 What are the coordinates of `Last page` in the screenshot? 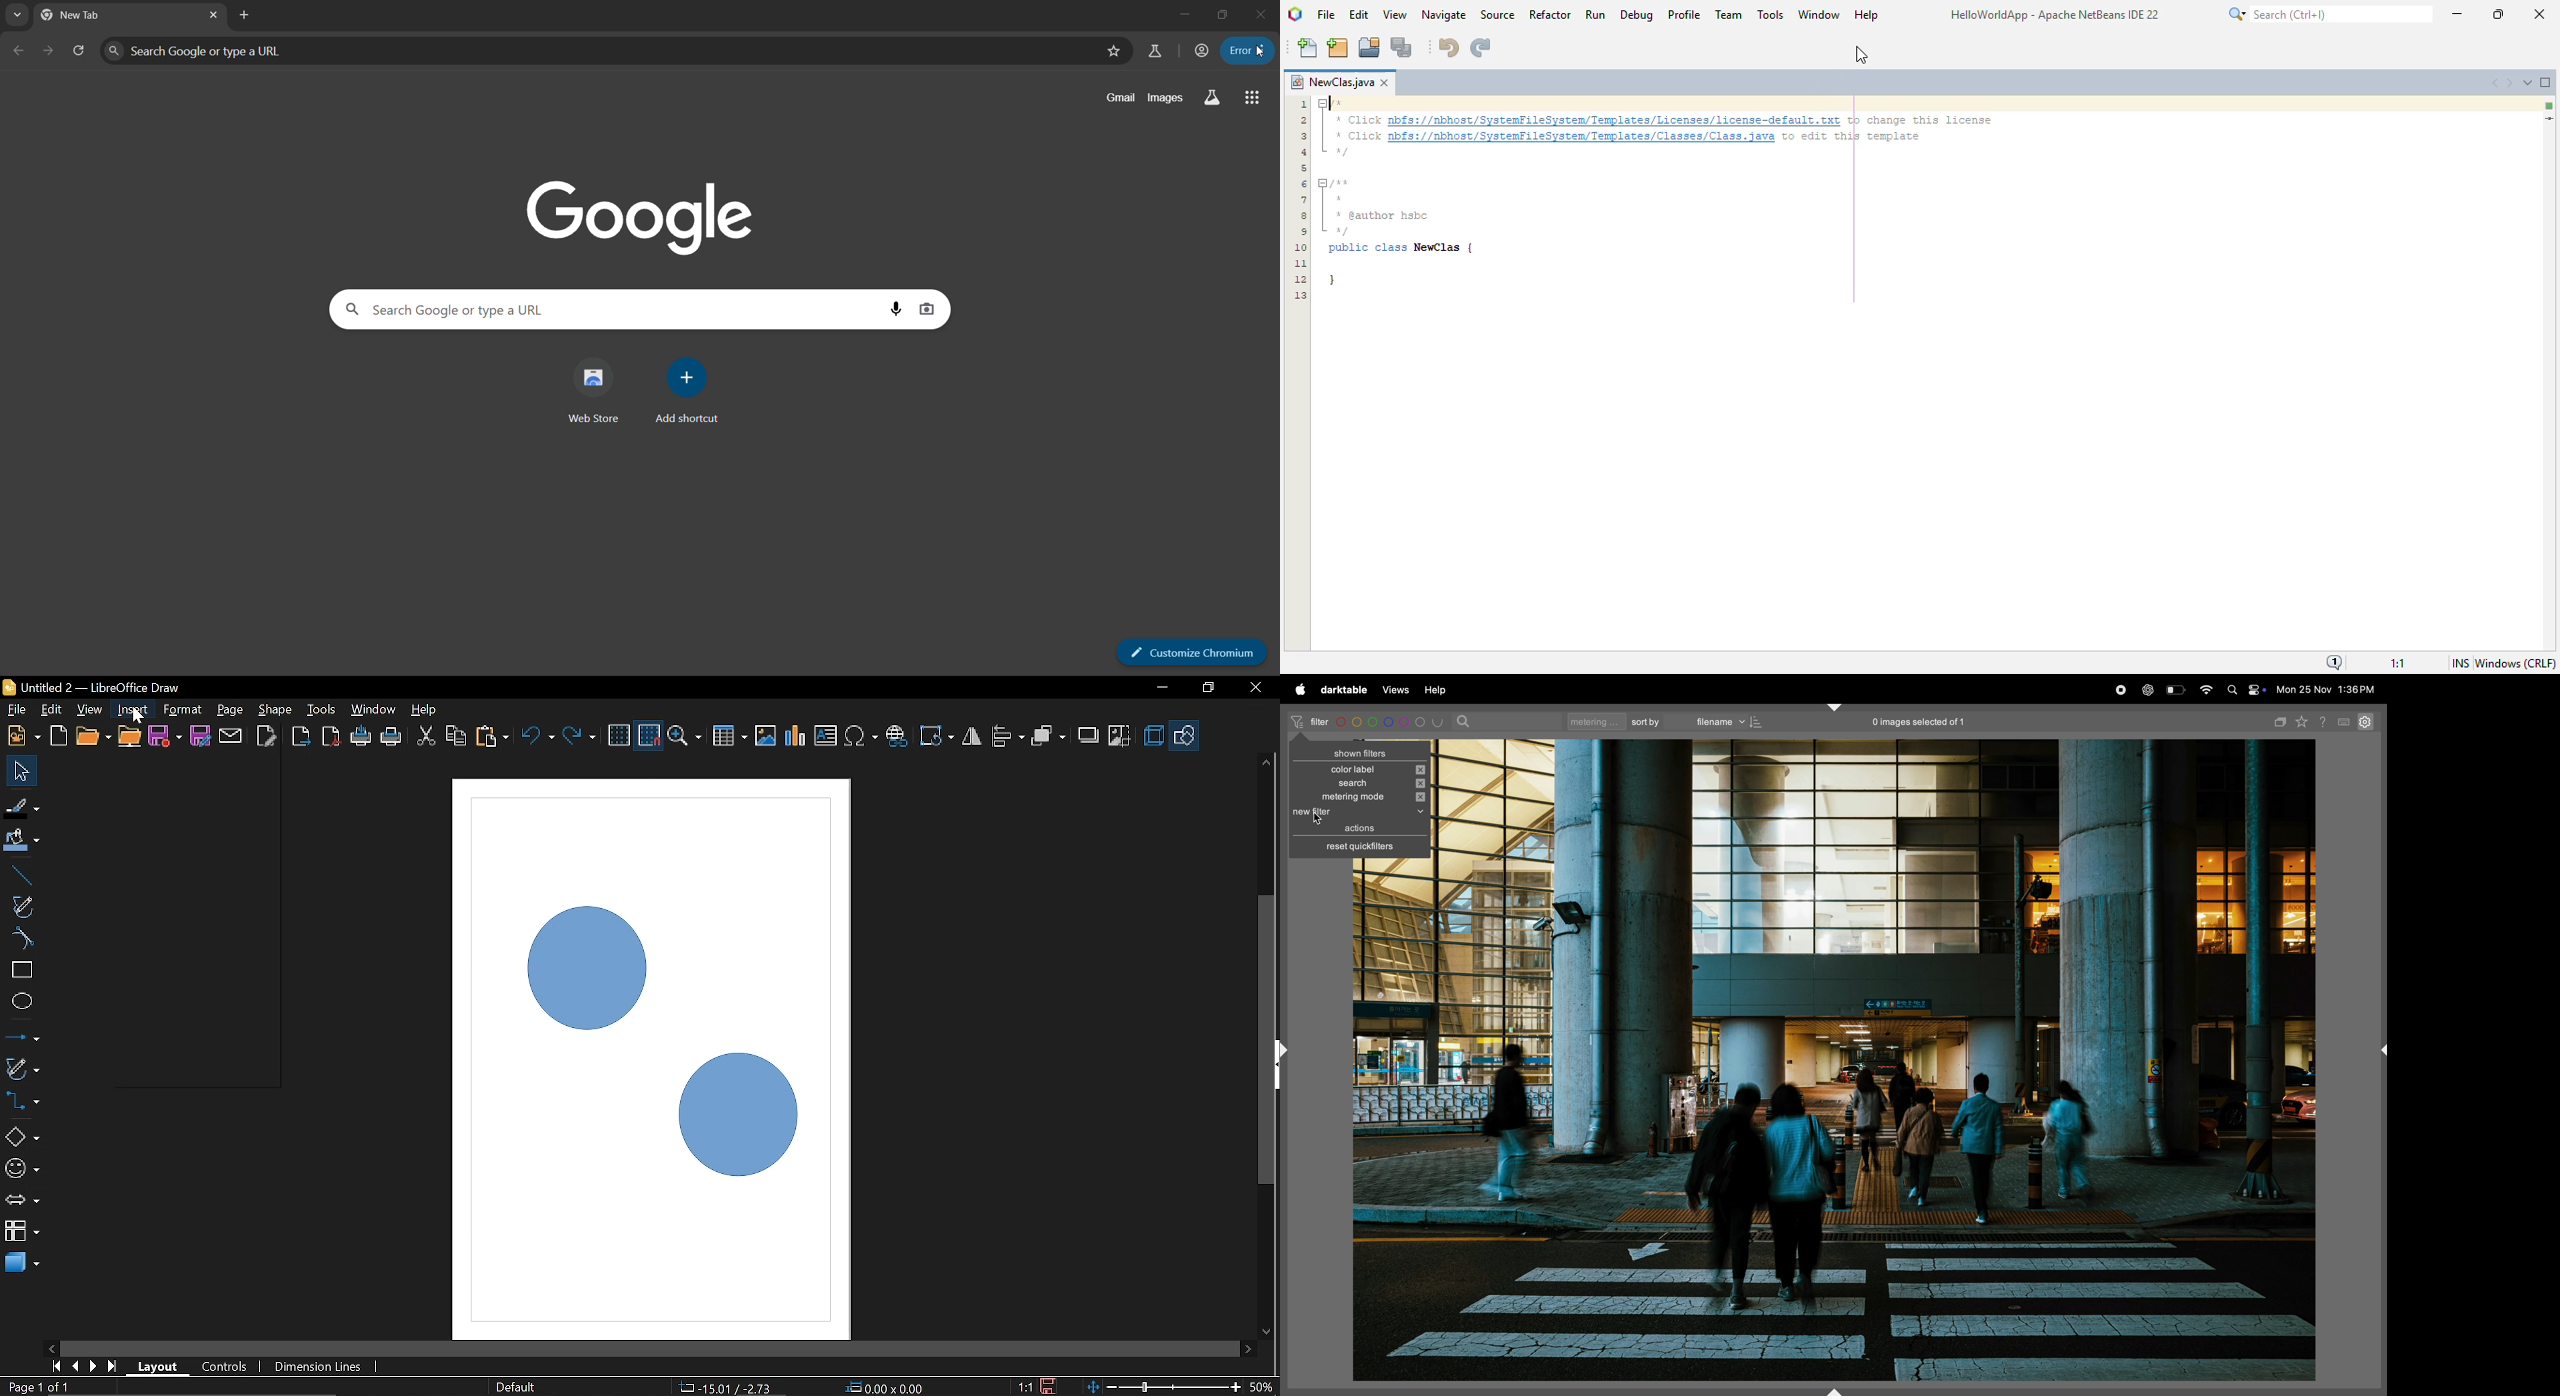 It's located at (114, 1368).